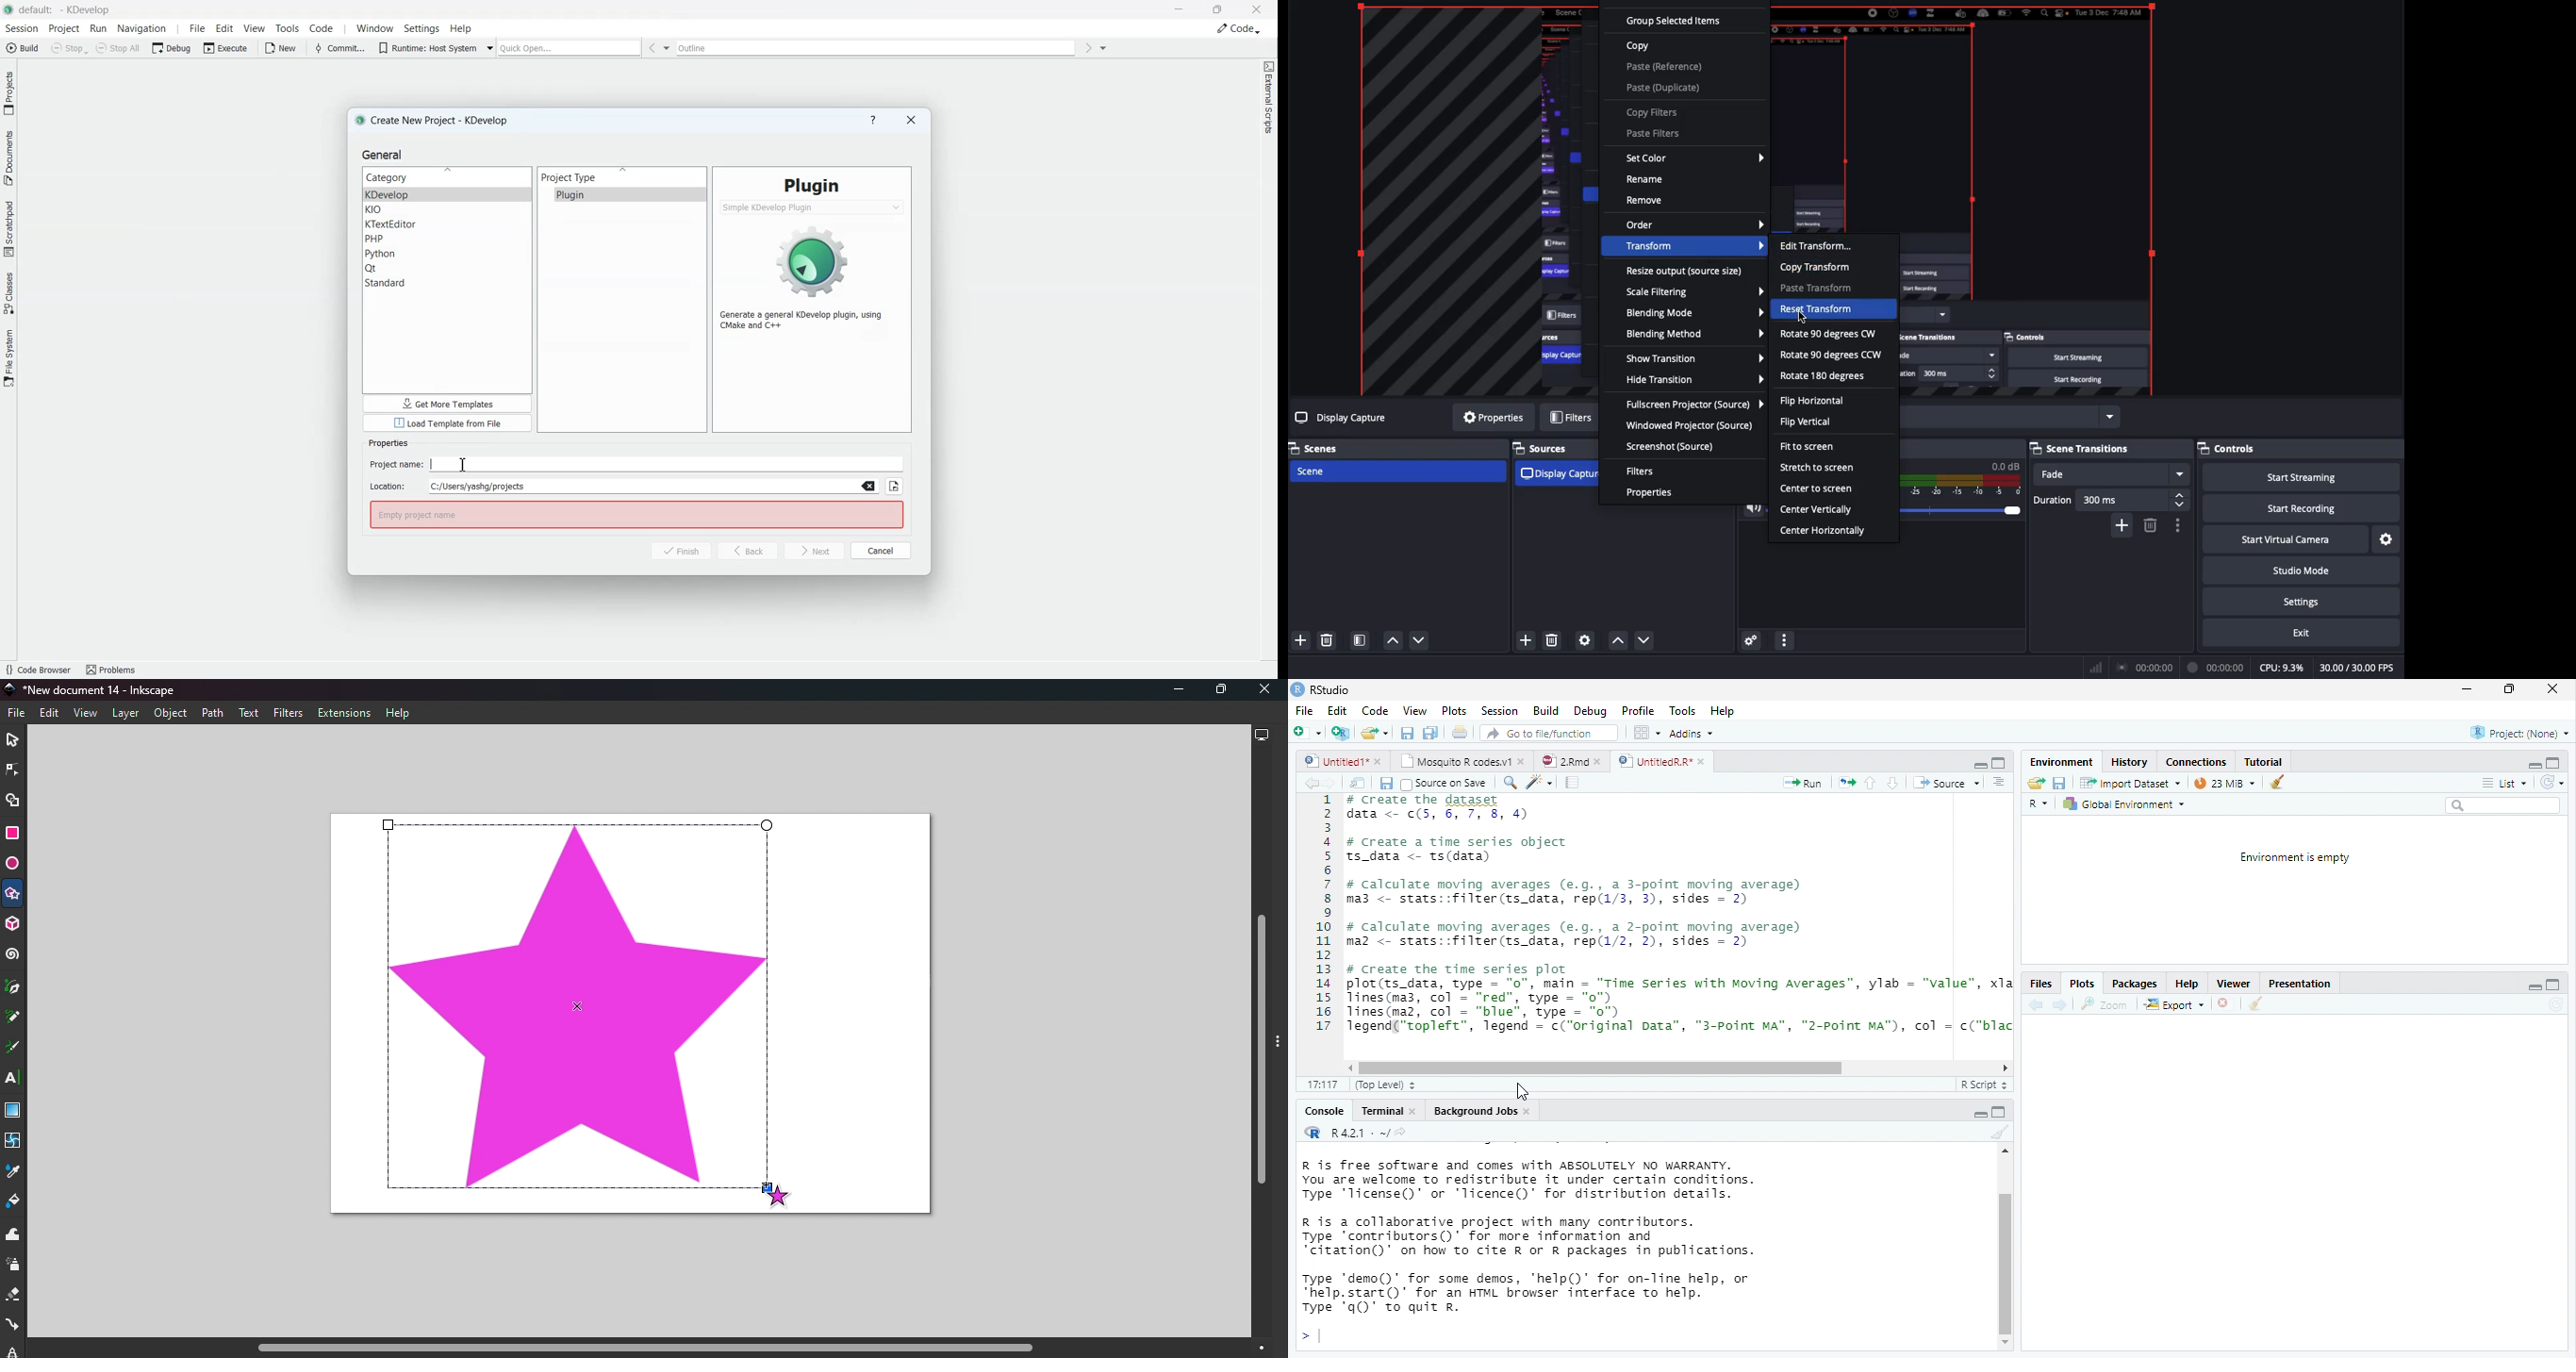 The height and width of the screenshot is (1372, 2576). What do you see at coordinates (1376, 710) in the screenshot?
I see `Code` at bounding box center [1376, 710].